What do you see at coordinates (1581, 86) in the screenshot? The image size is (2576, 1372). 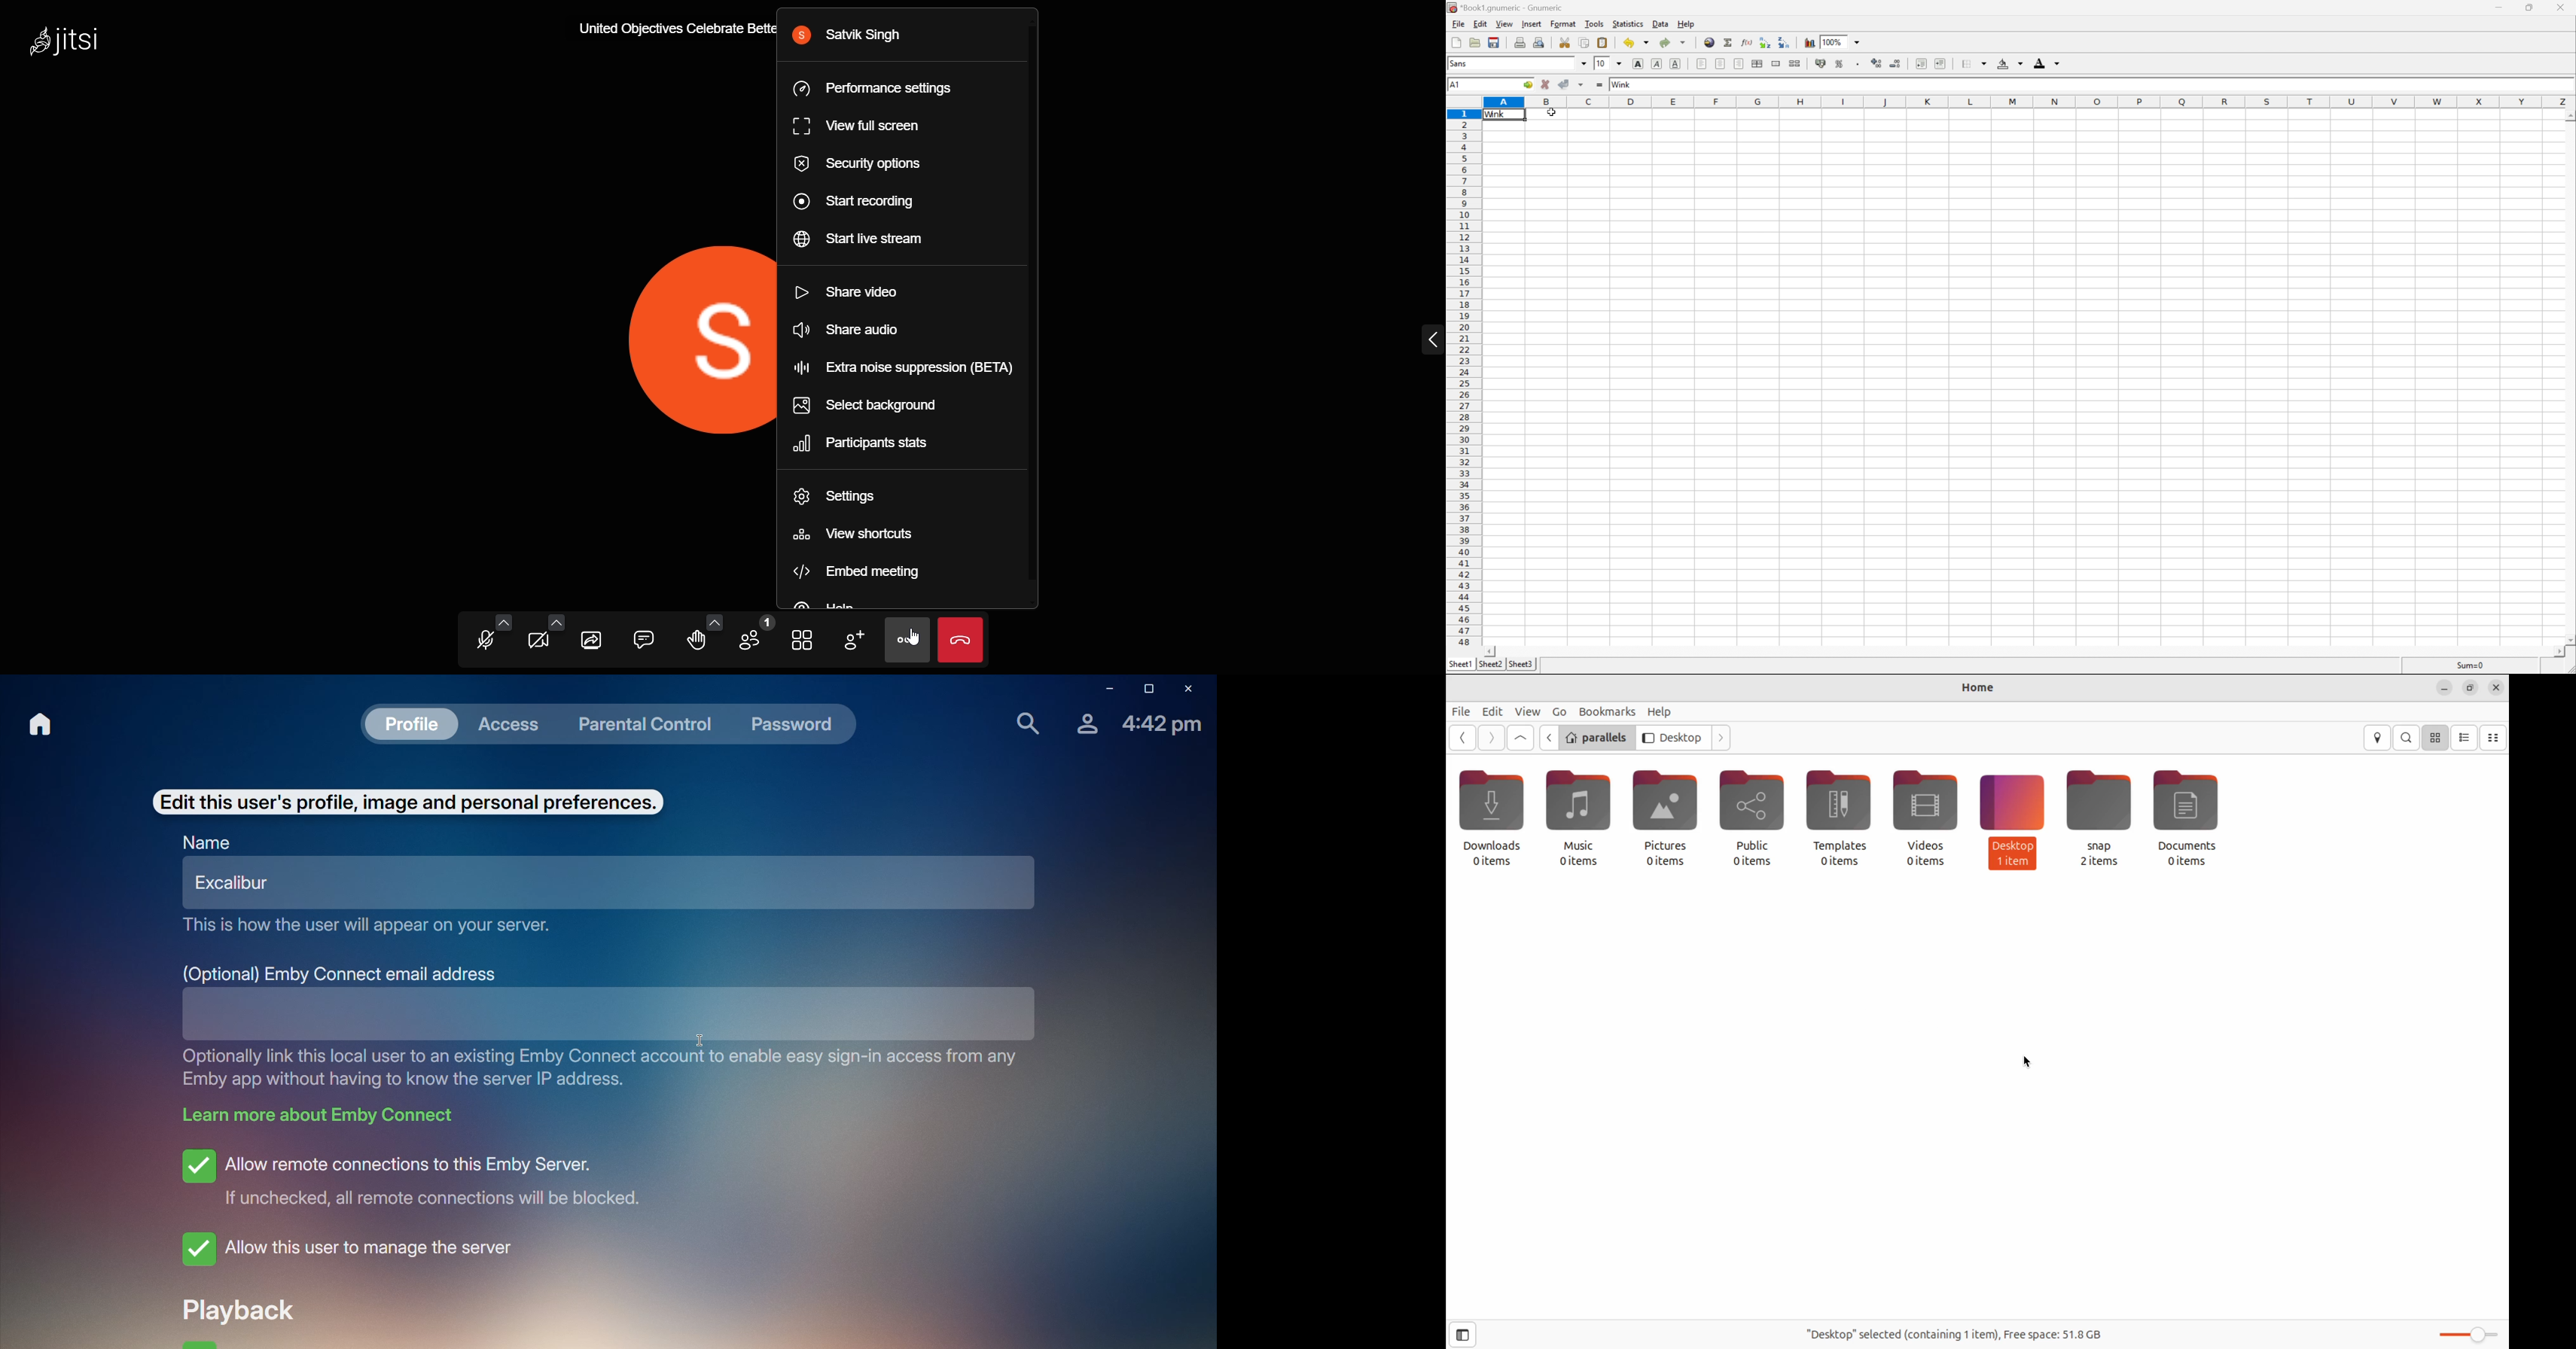 I see `accept changes across selection` at bounding box center [1581, 86].